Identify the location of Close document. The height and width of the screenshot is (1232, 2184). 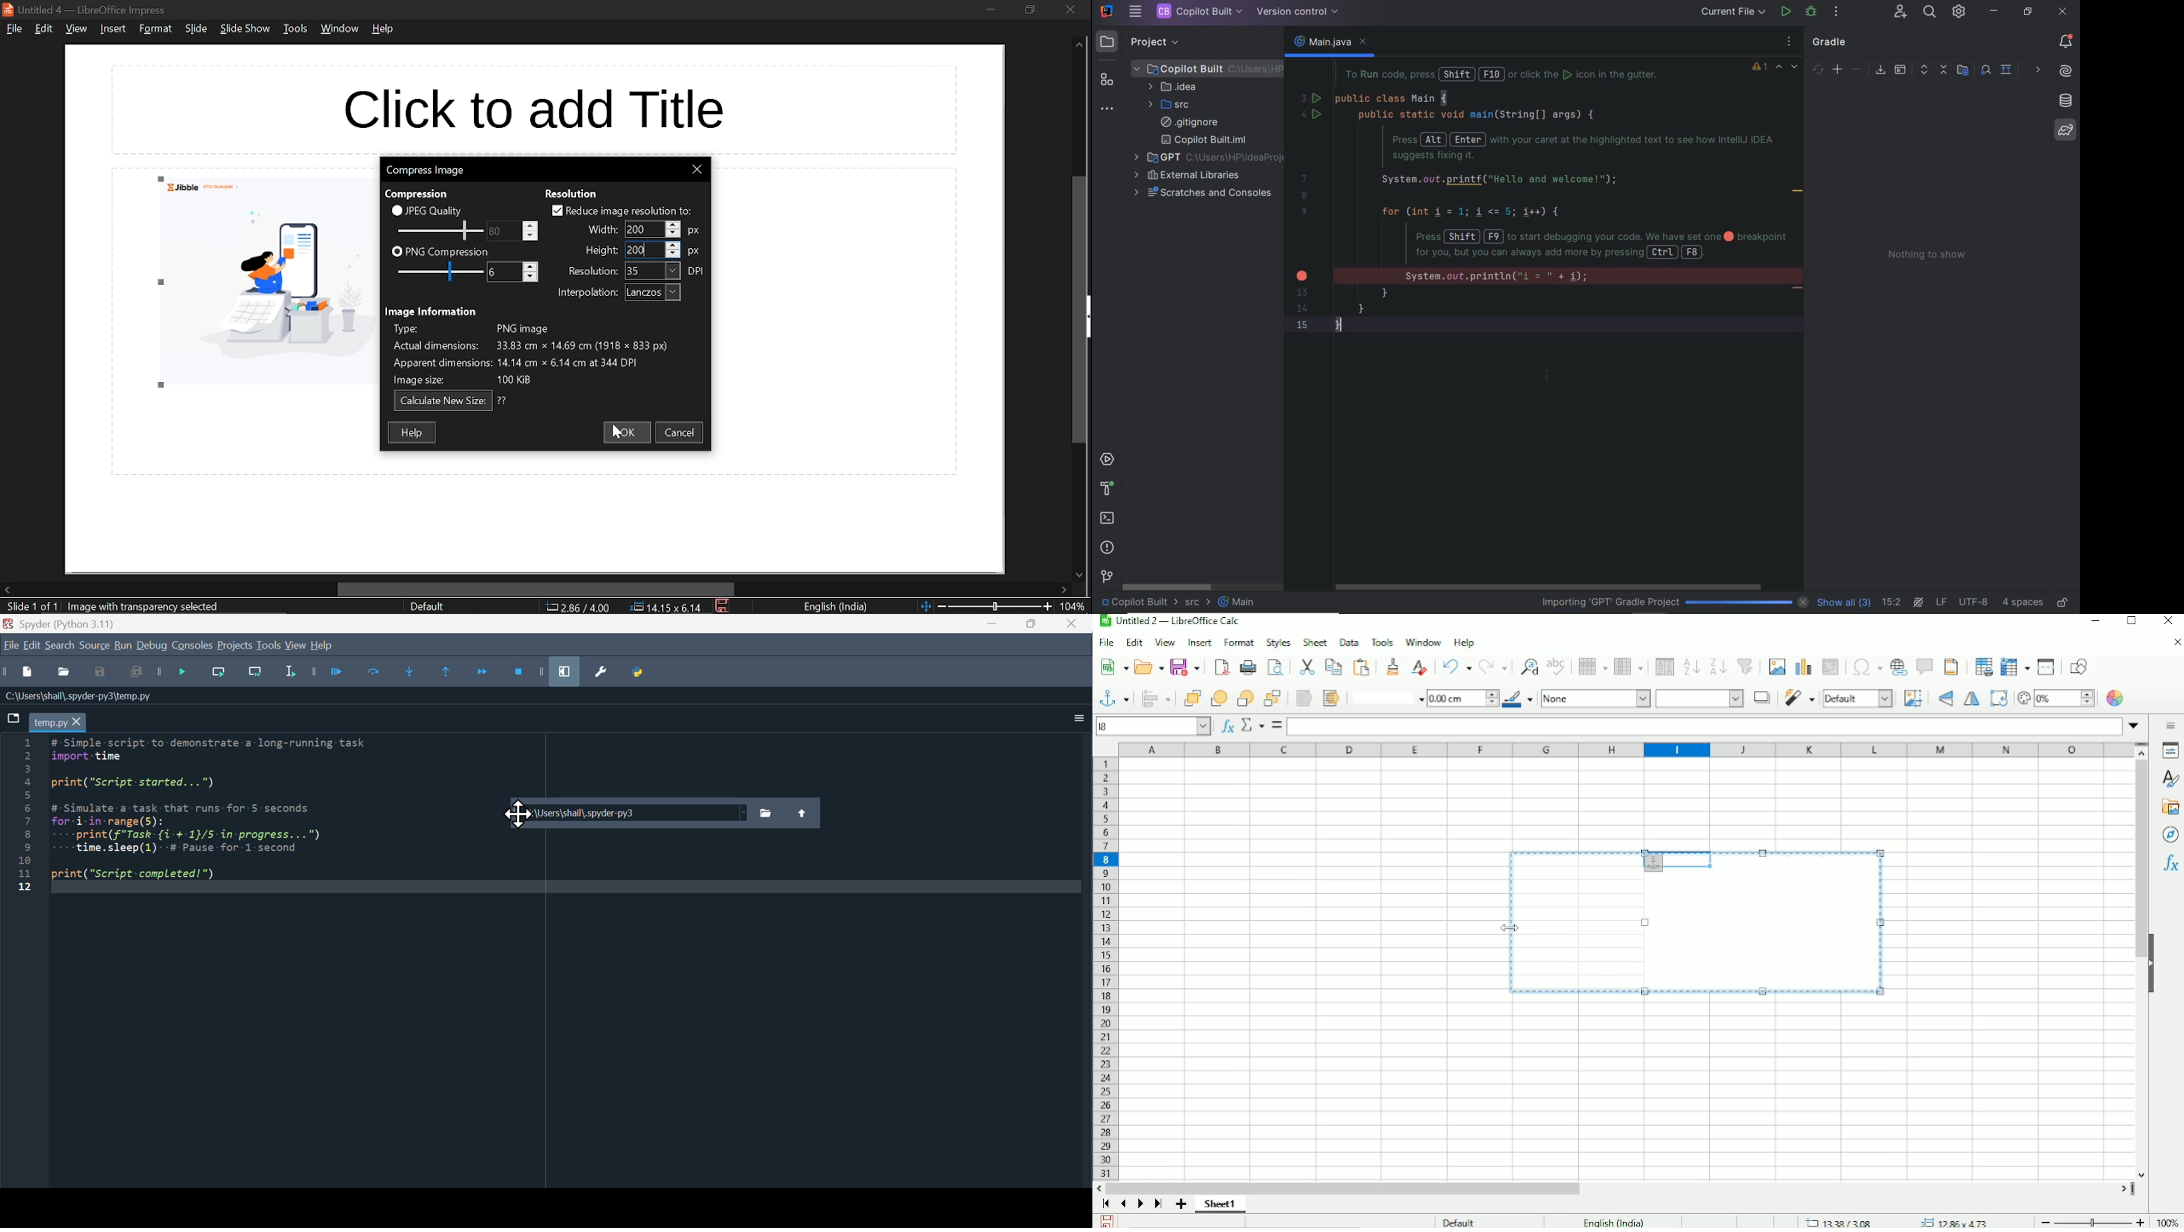
(2172, 642).